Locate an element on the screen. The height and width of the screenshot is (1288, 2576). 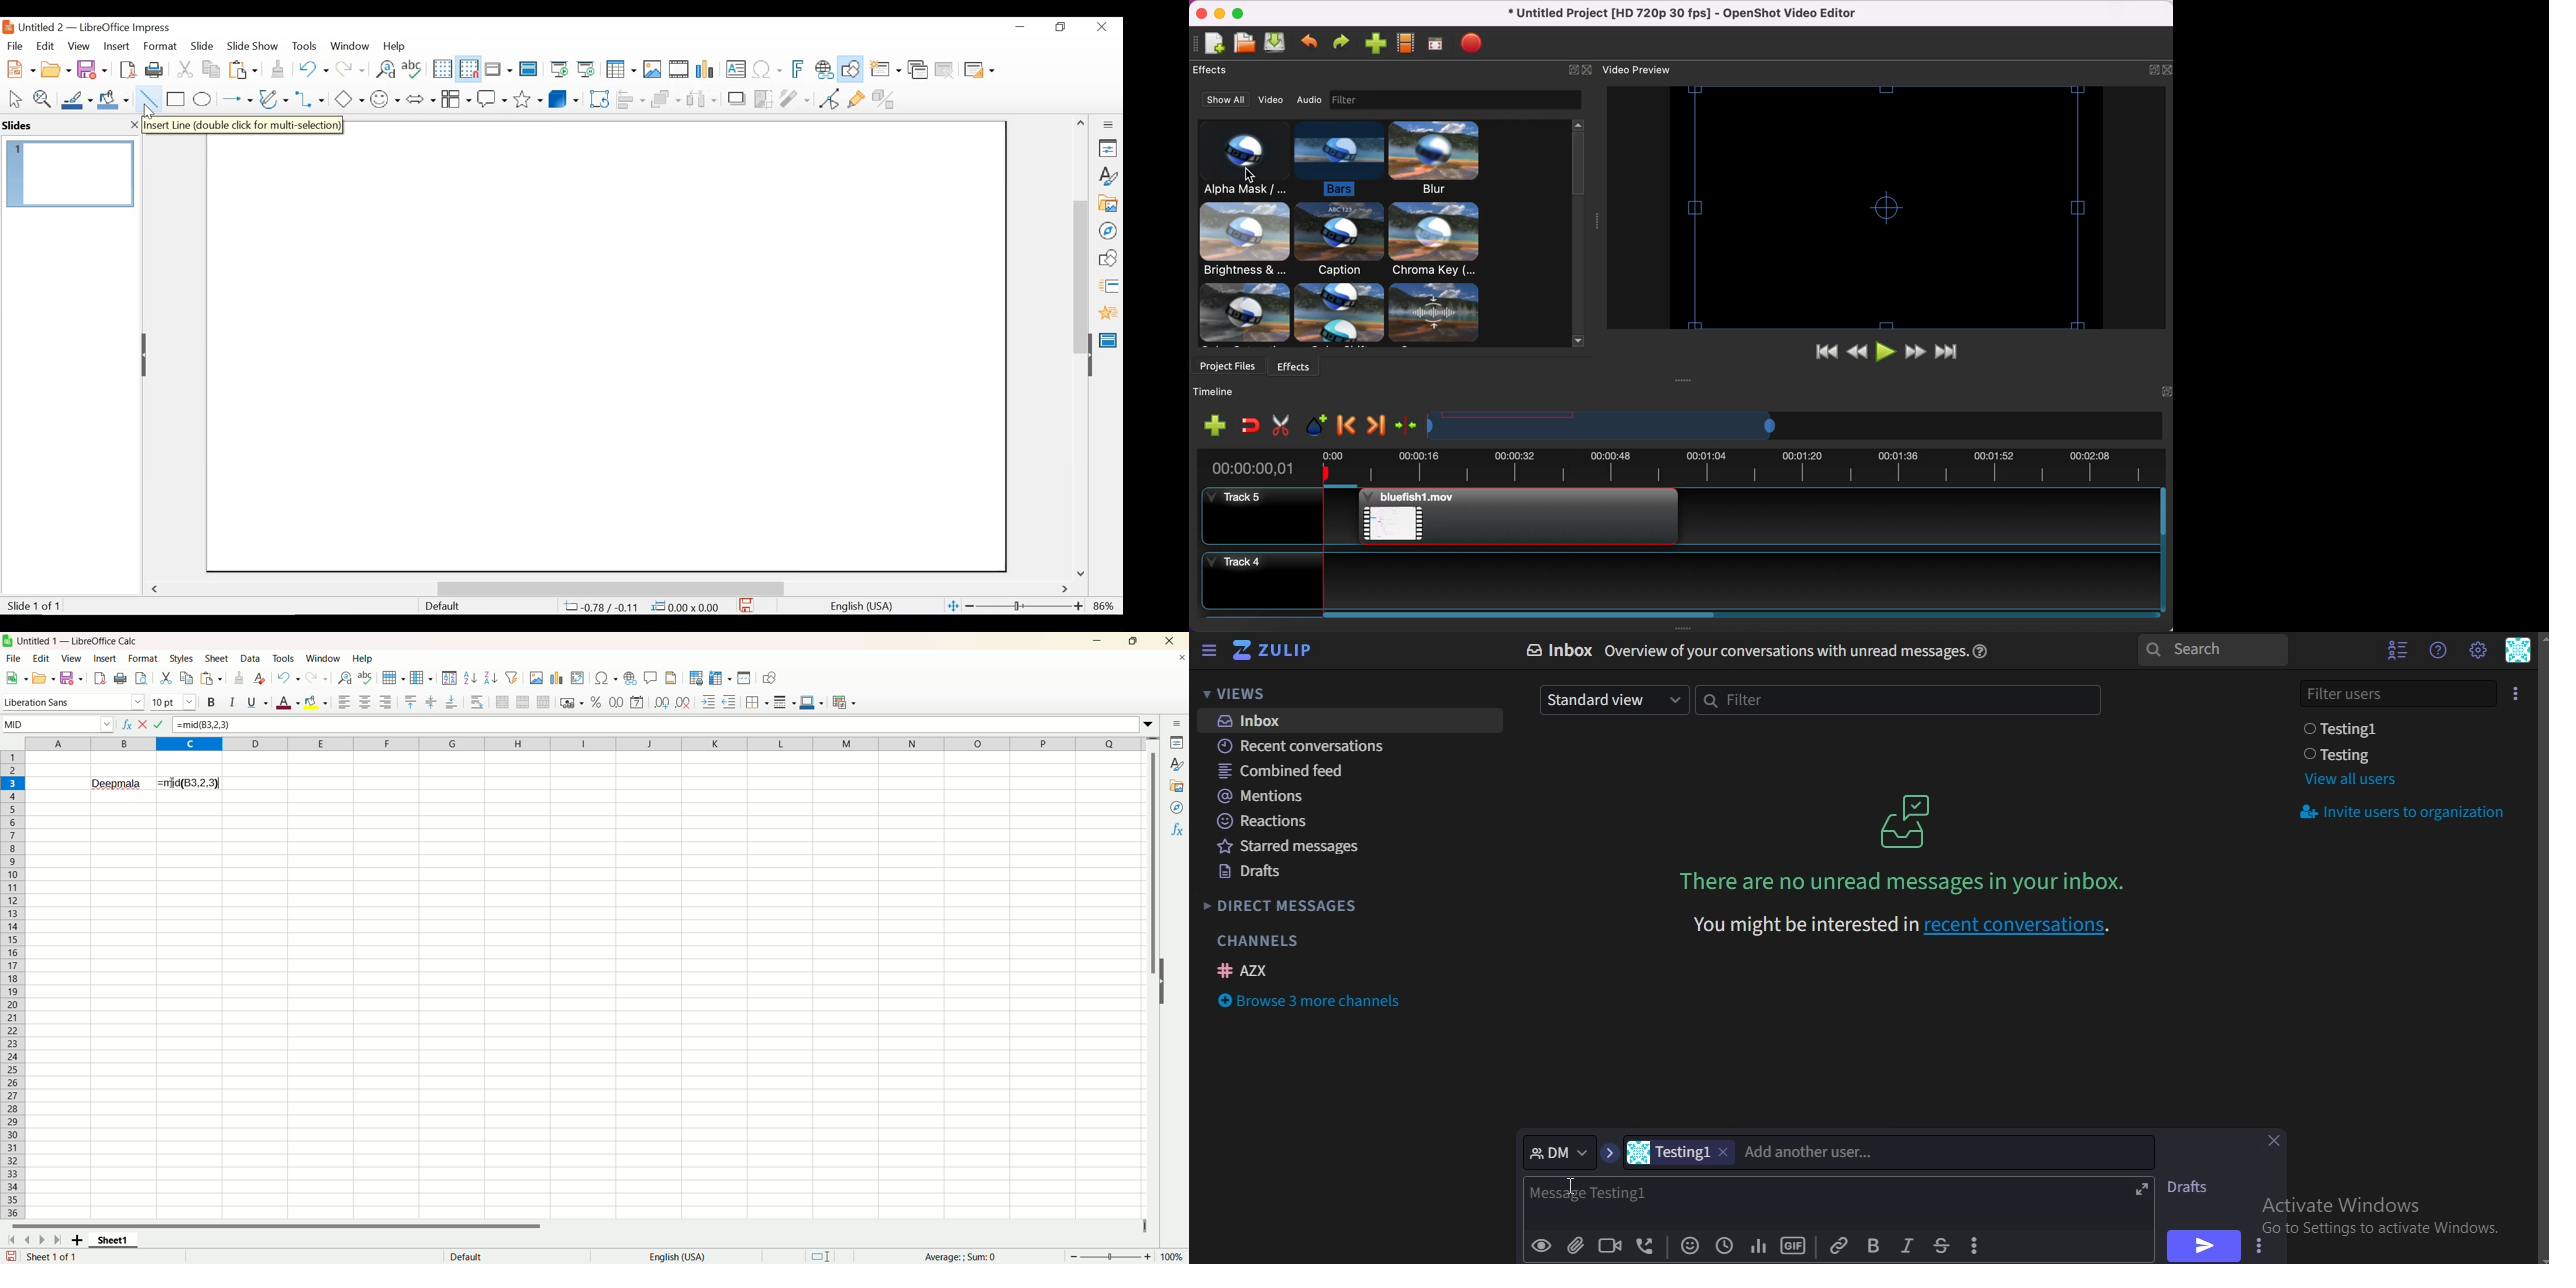
function wizard is located at coordinates (127, 724).